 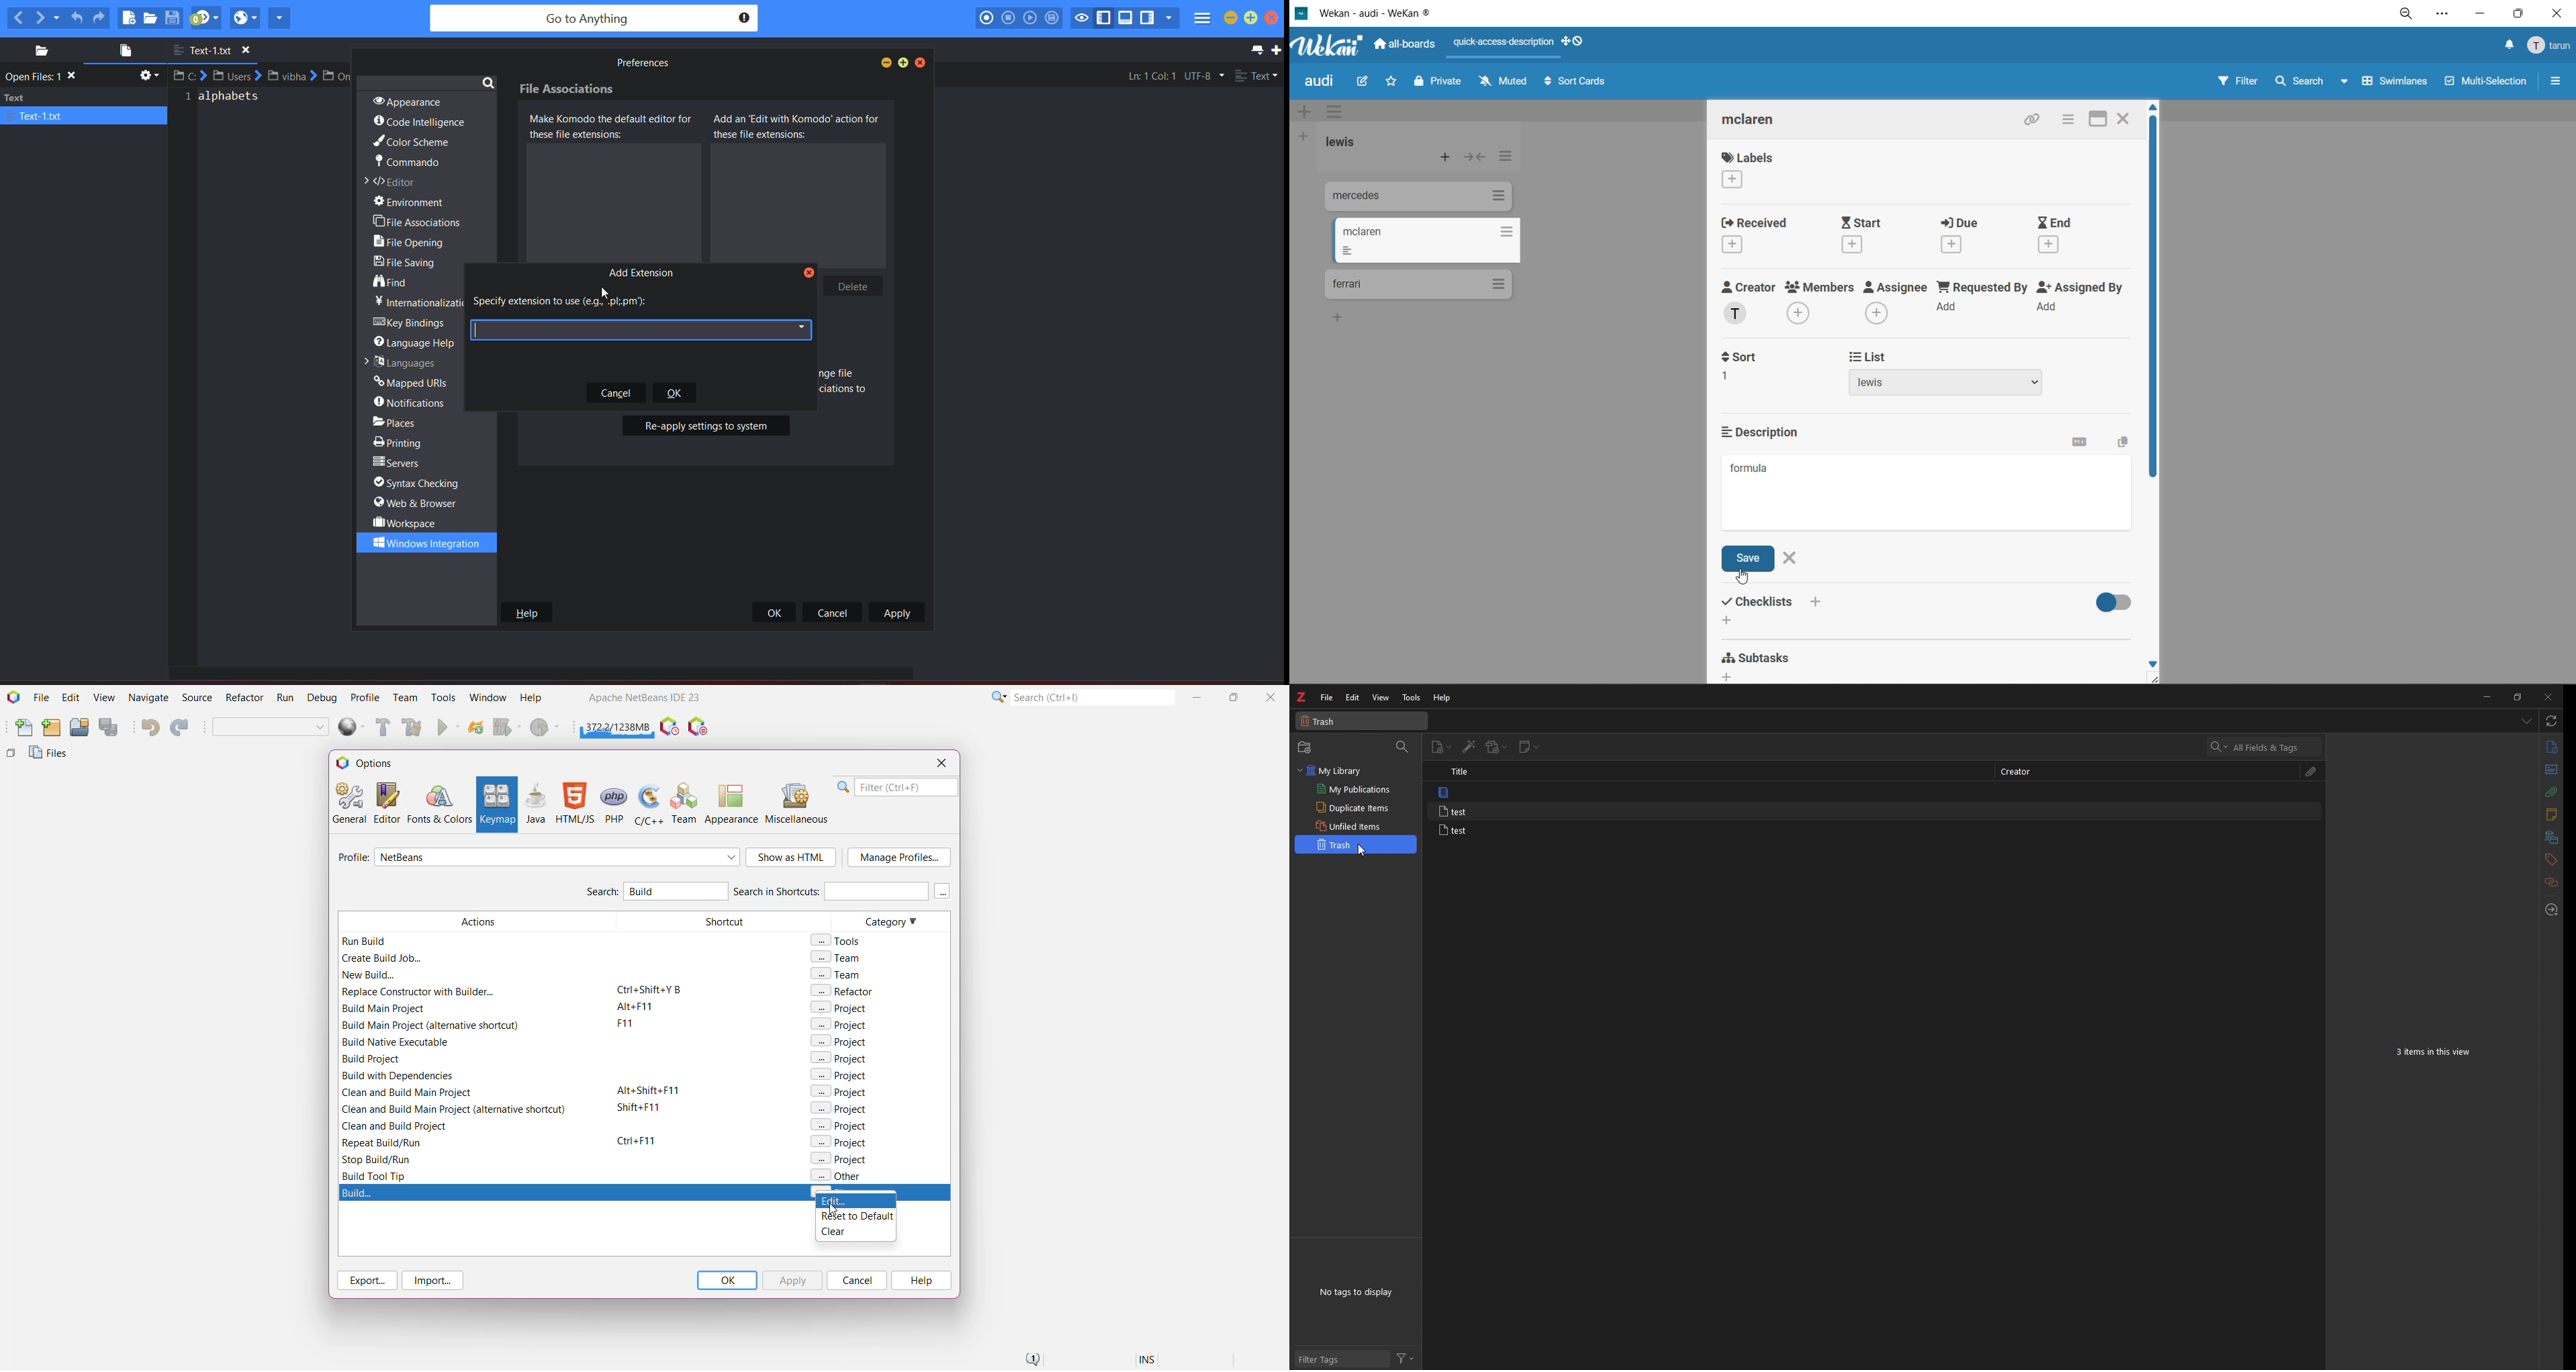 I want to click on Import, so click(x=435, y=1281).